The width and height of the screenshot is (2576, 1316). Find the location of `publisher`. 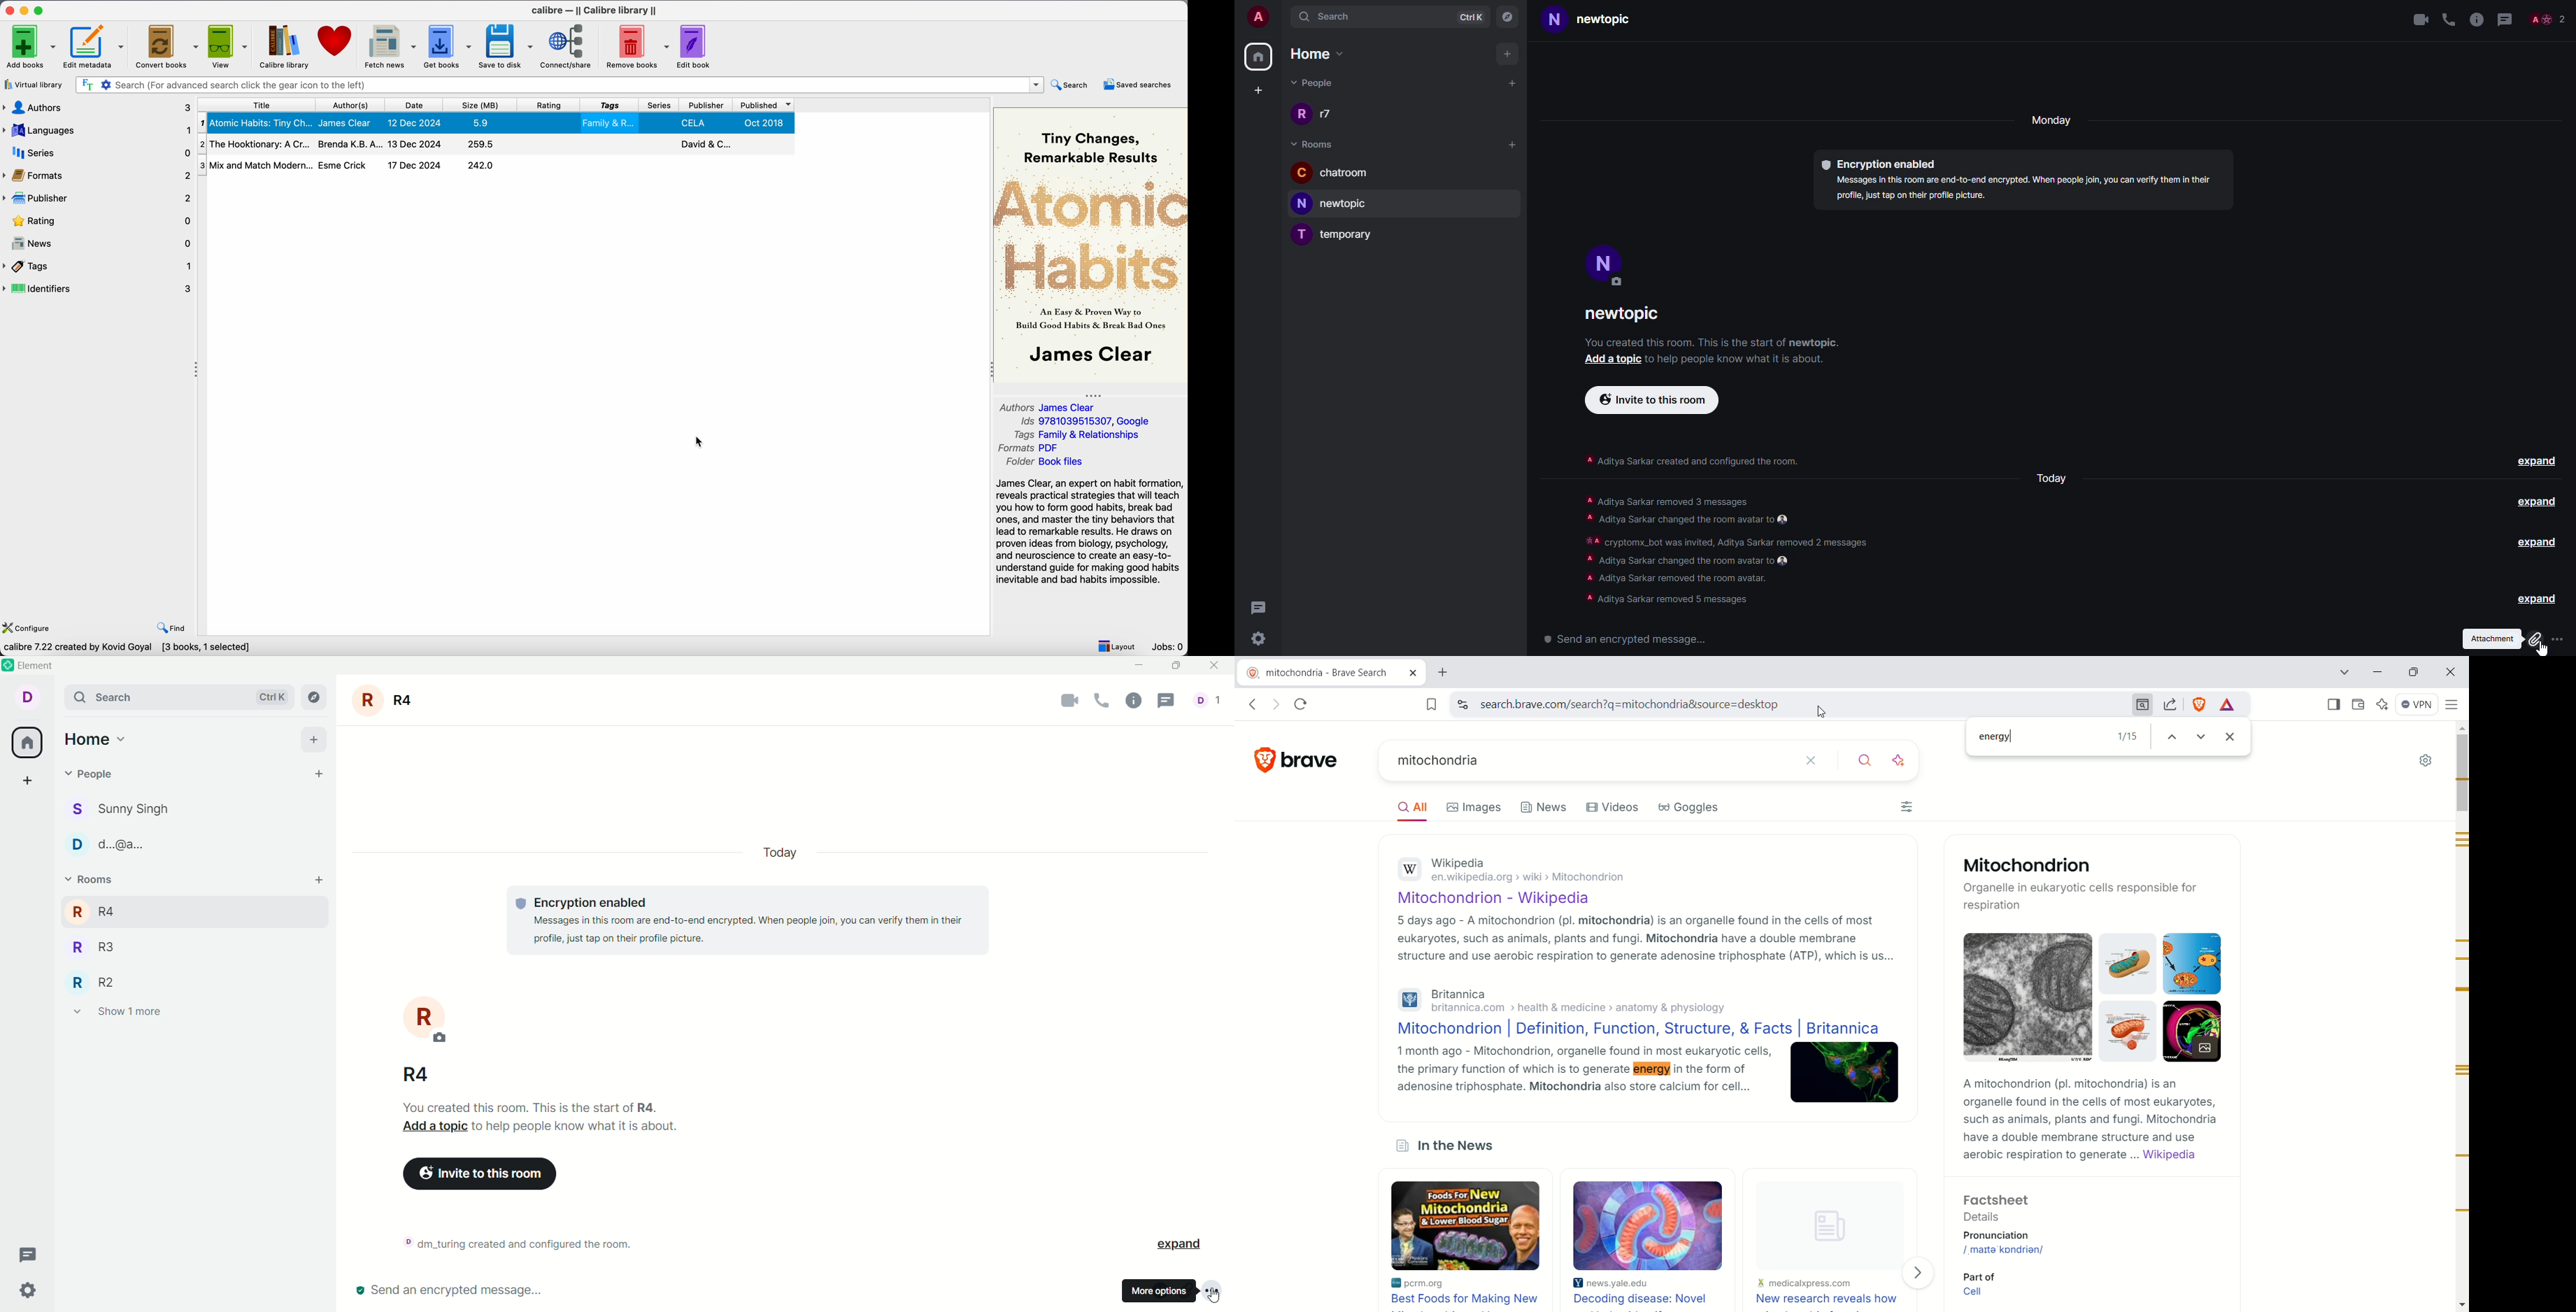

publisher is located at coordinates (707, 105).